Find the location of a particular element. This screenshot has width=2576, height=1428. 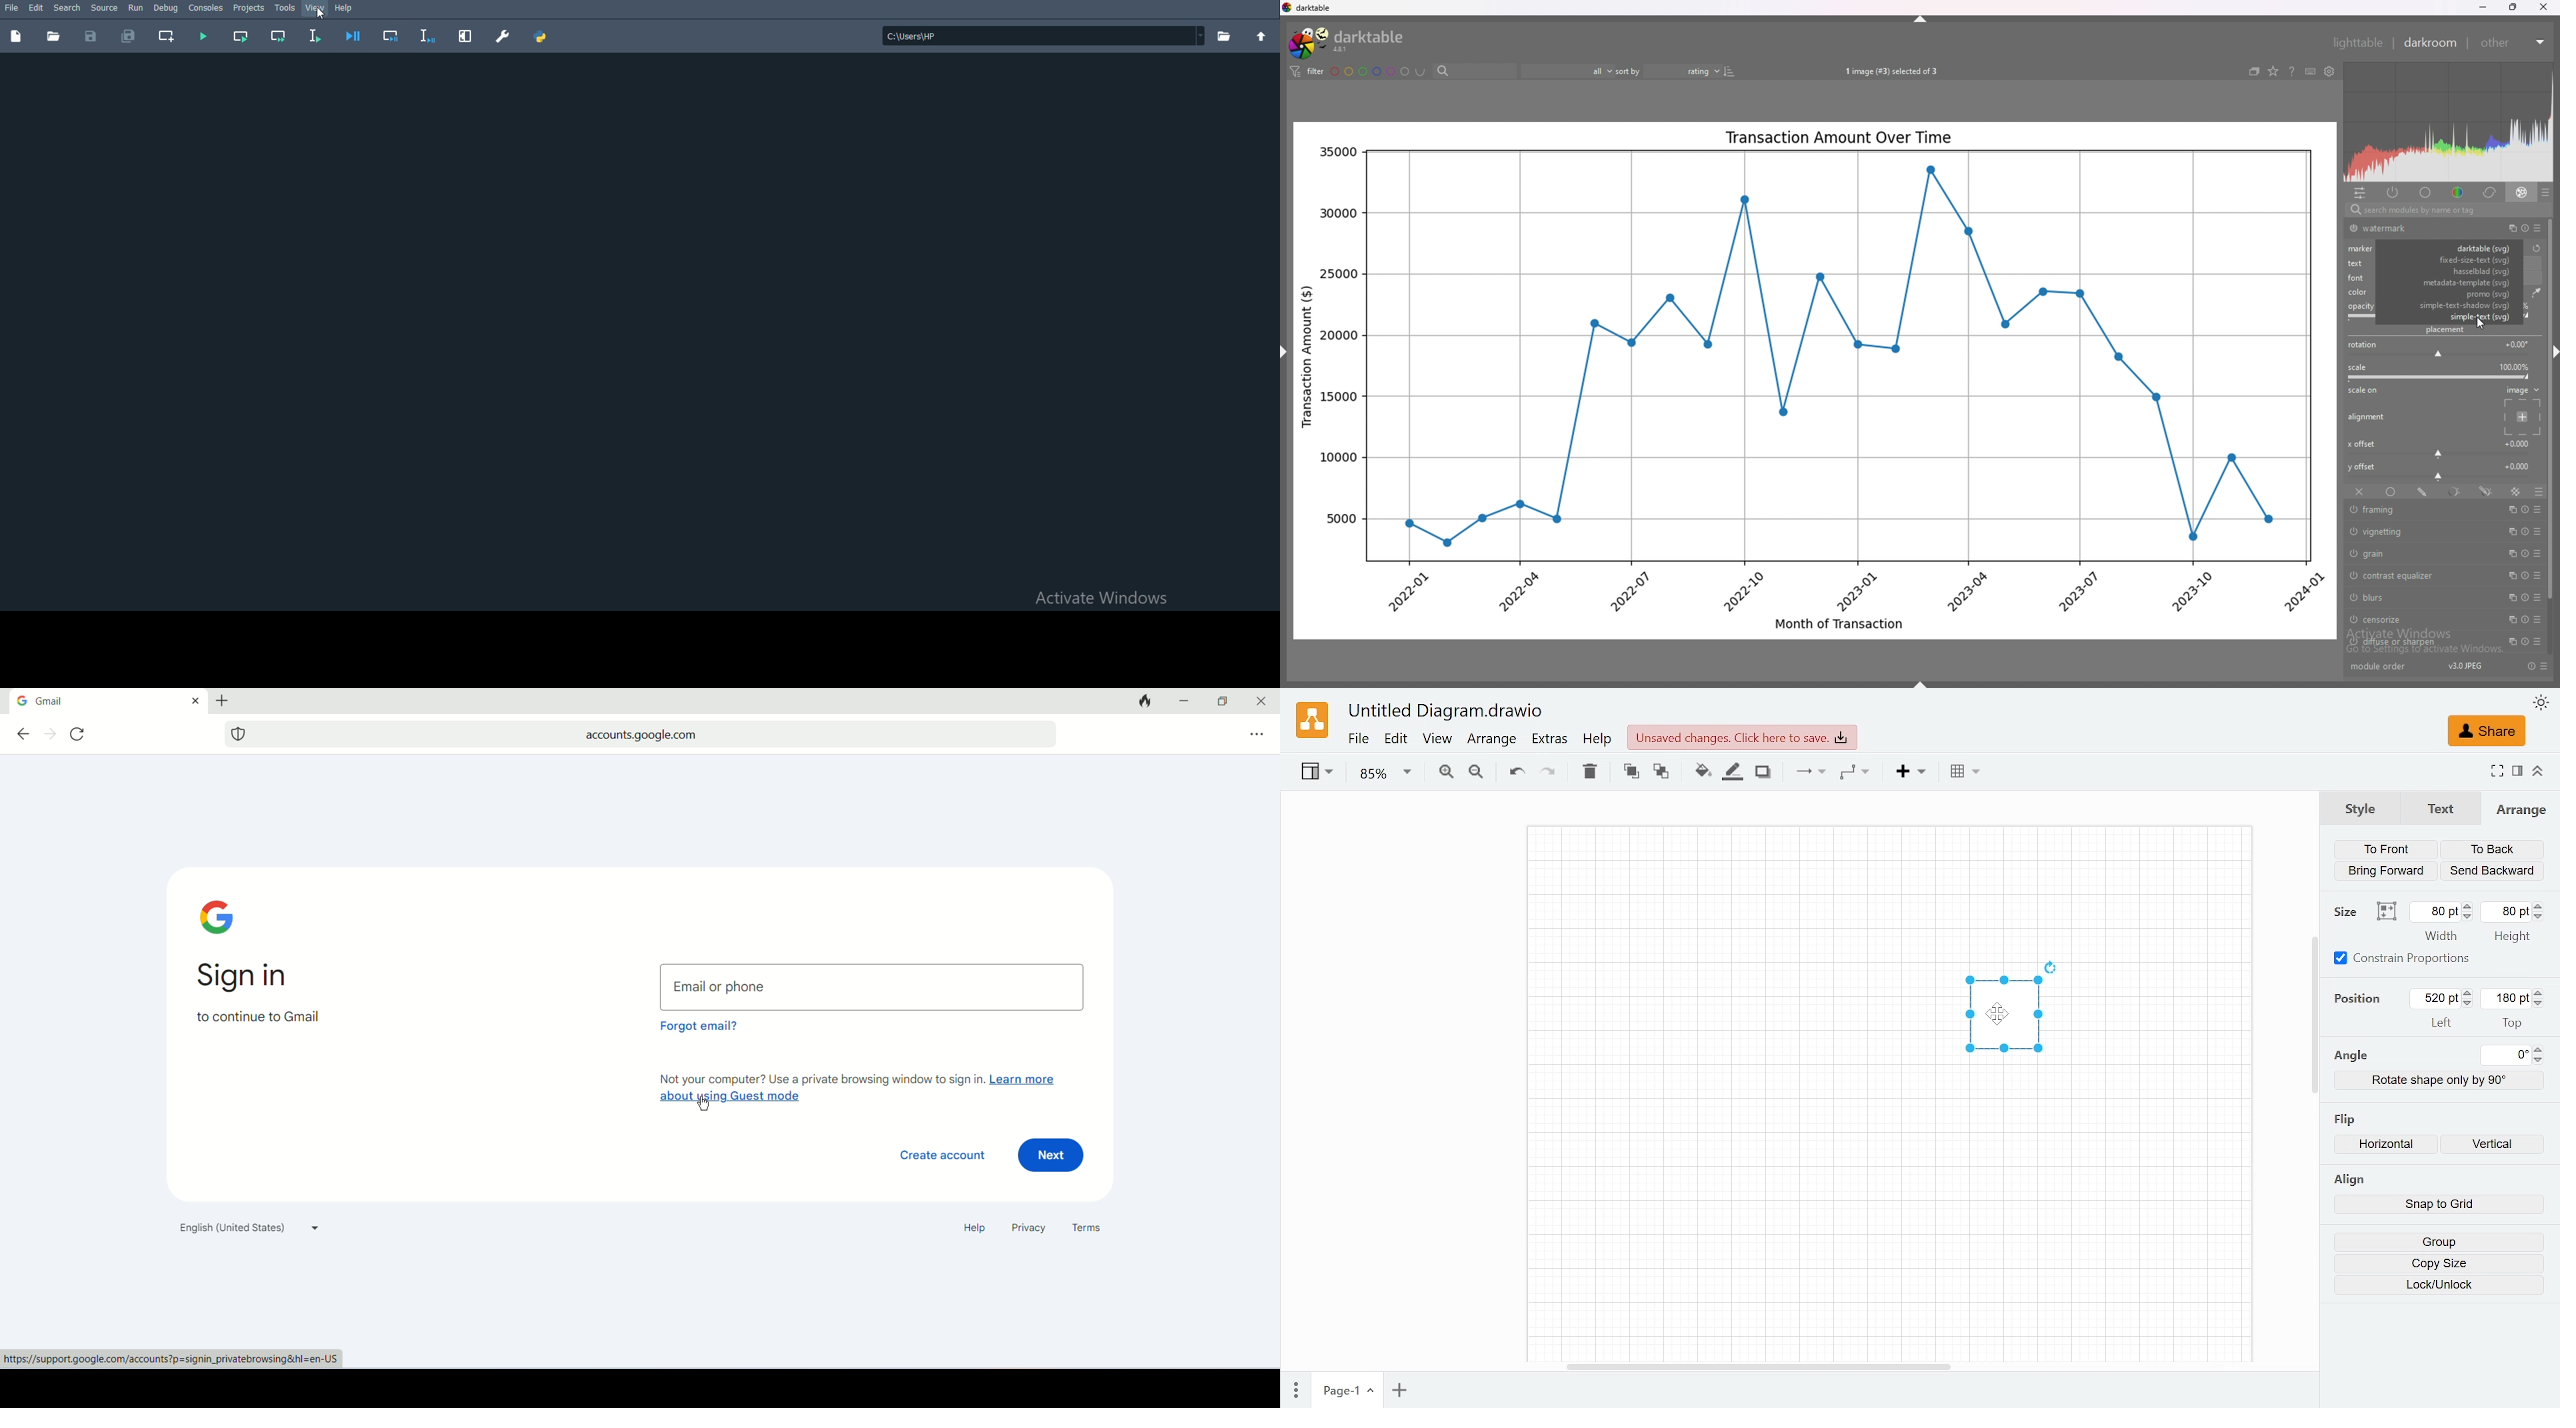

Run file is located at coordinates (203, 36).